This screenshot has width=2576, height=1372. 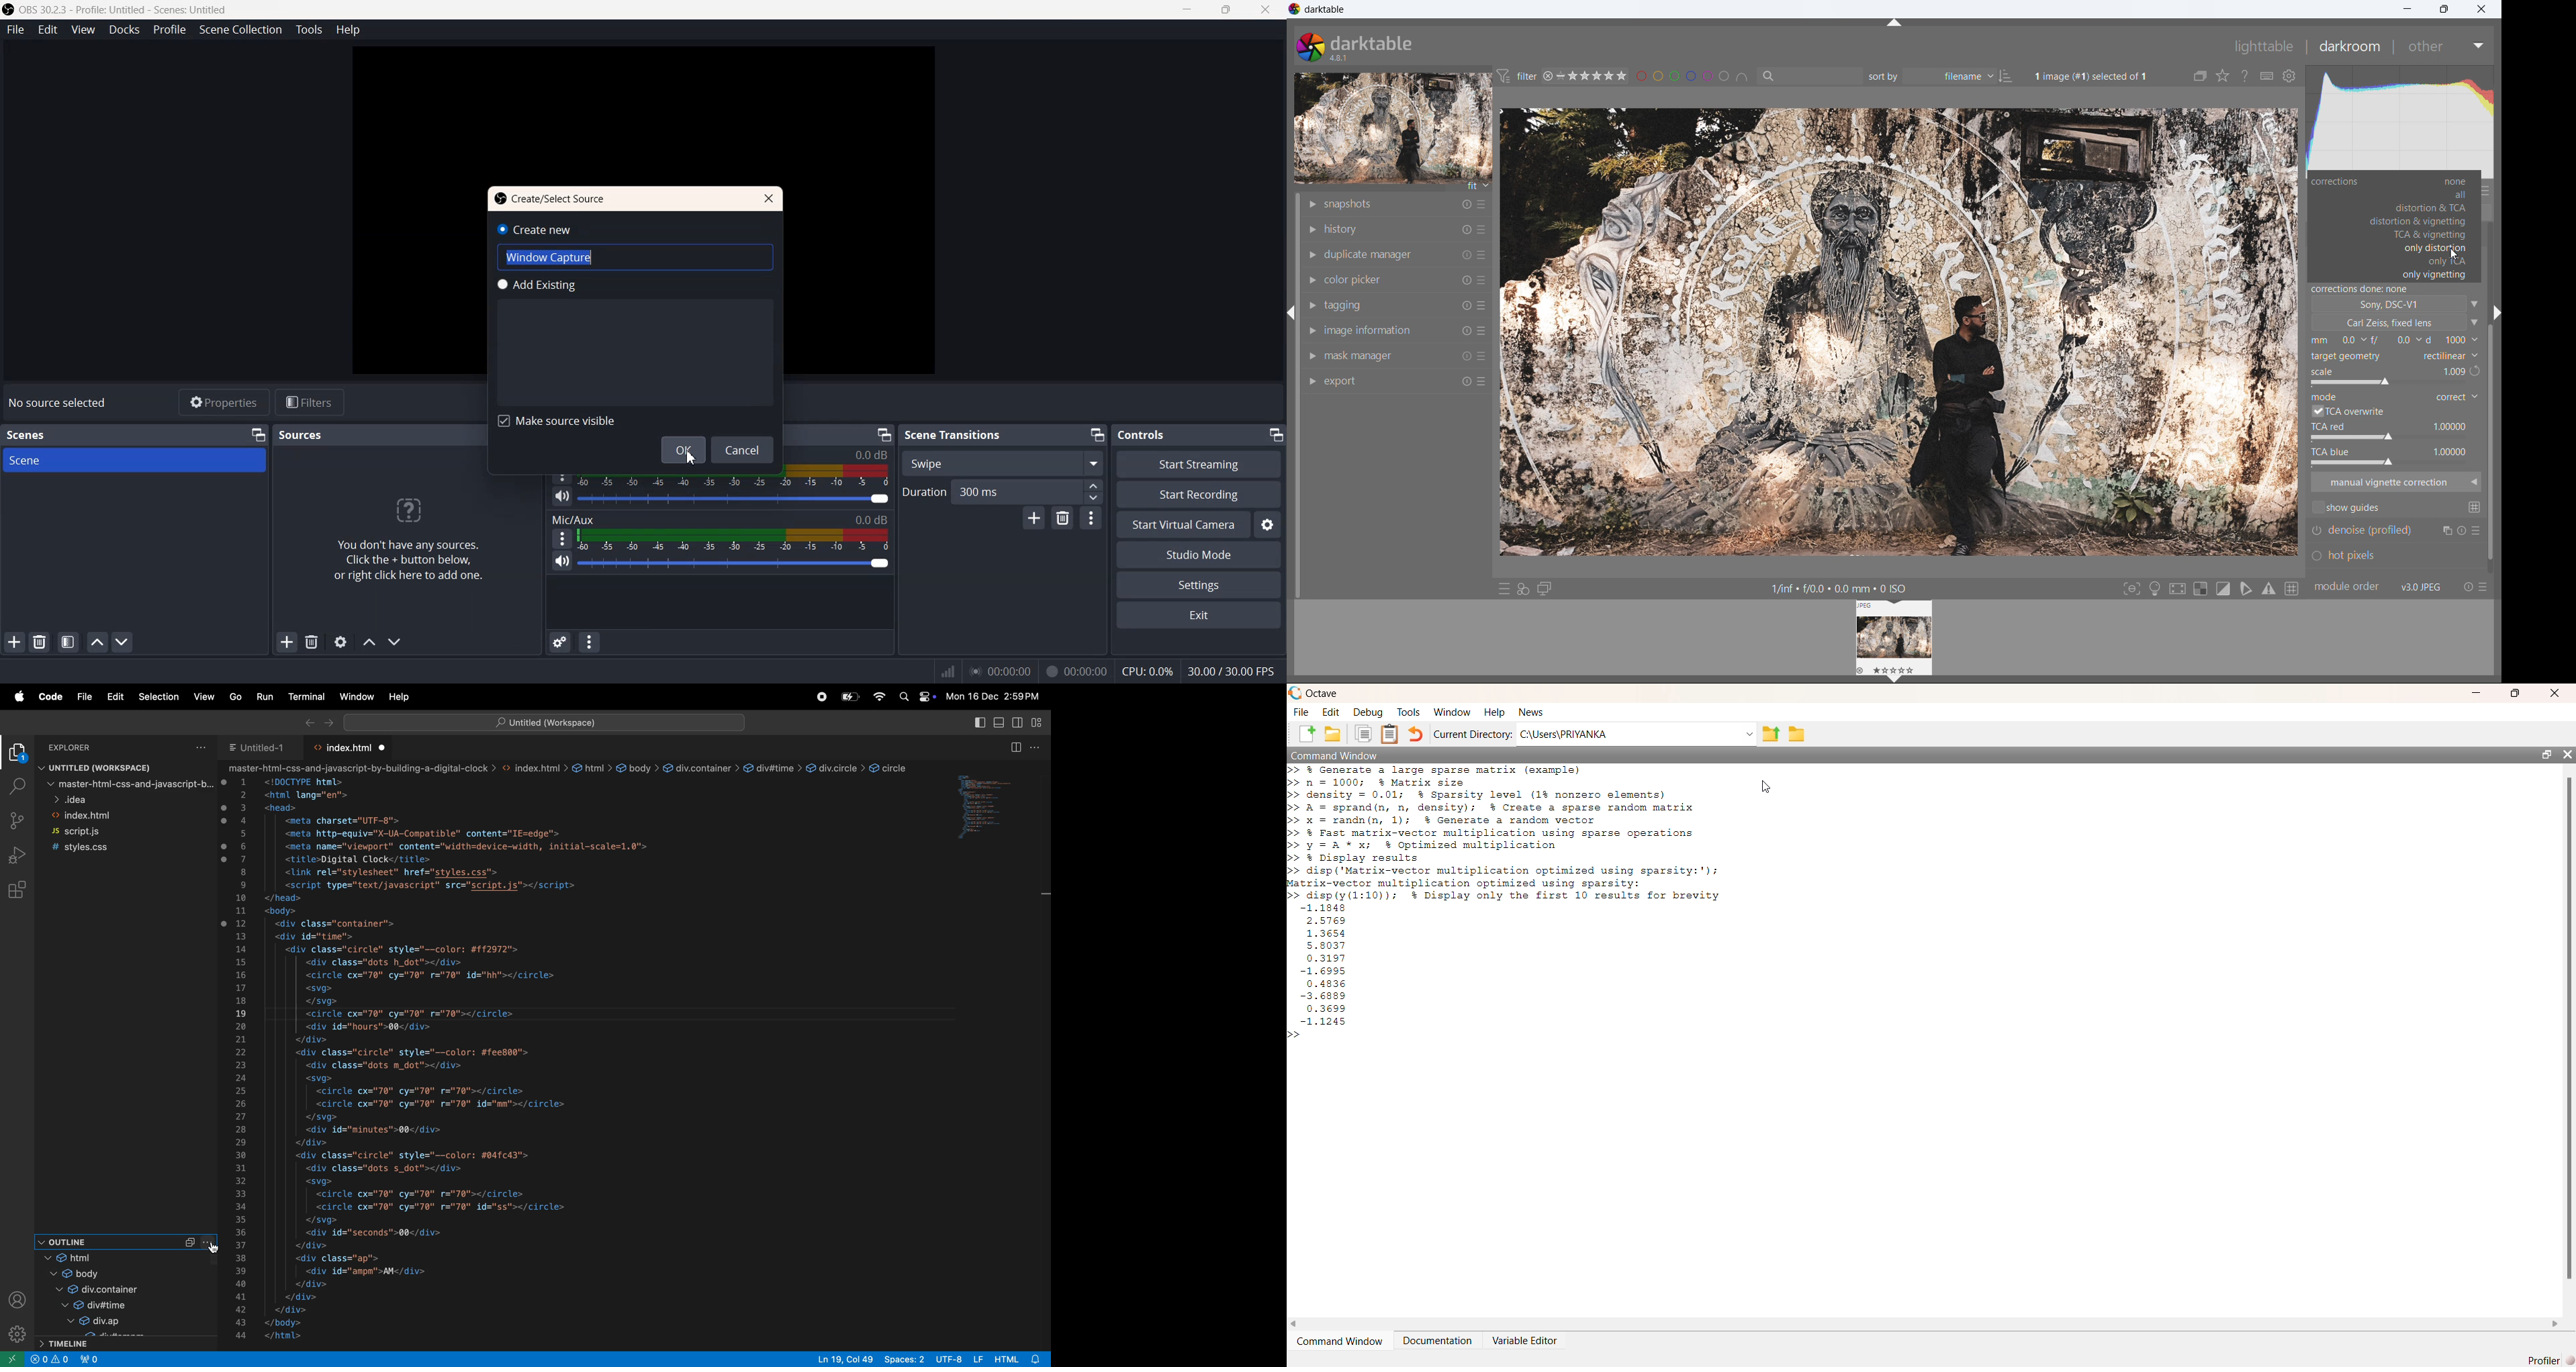 I want to click on more options, so click(x=1485, y=306).